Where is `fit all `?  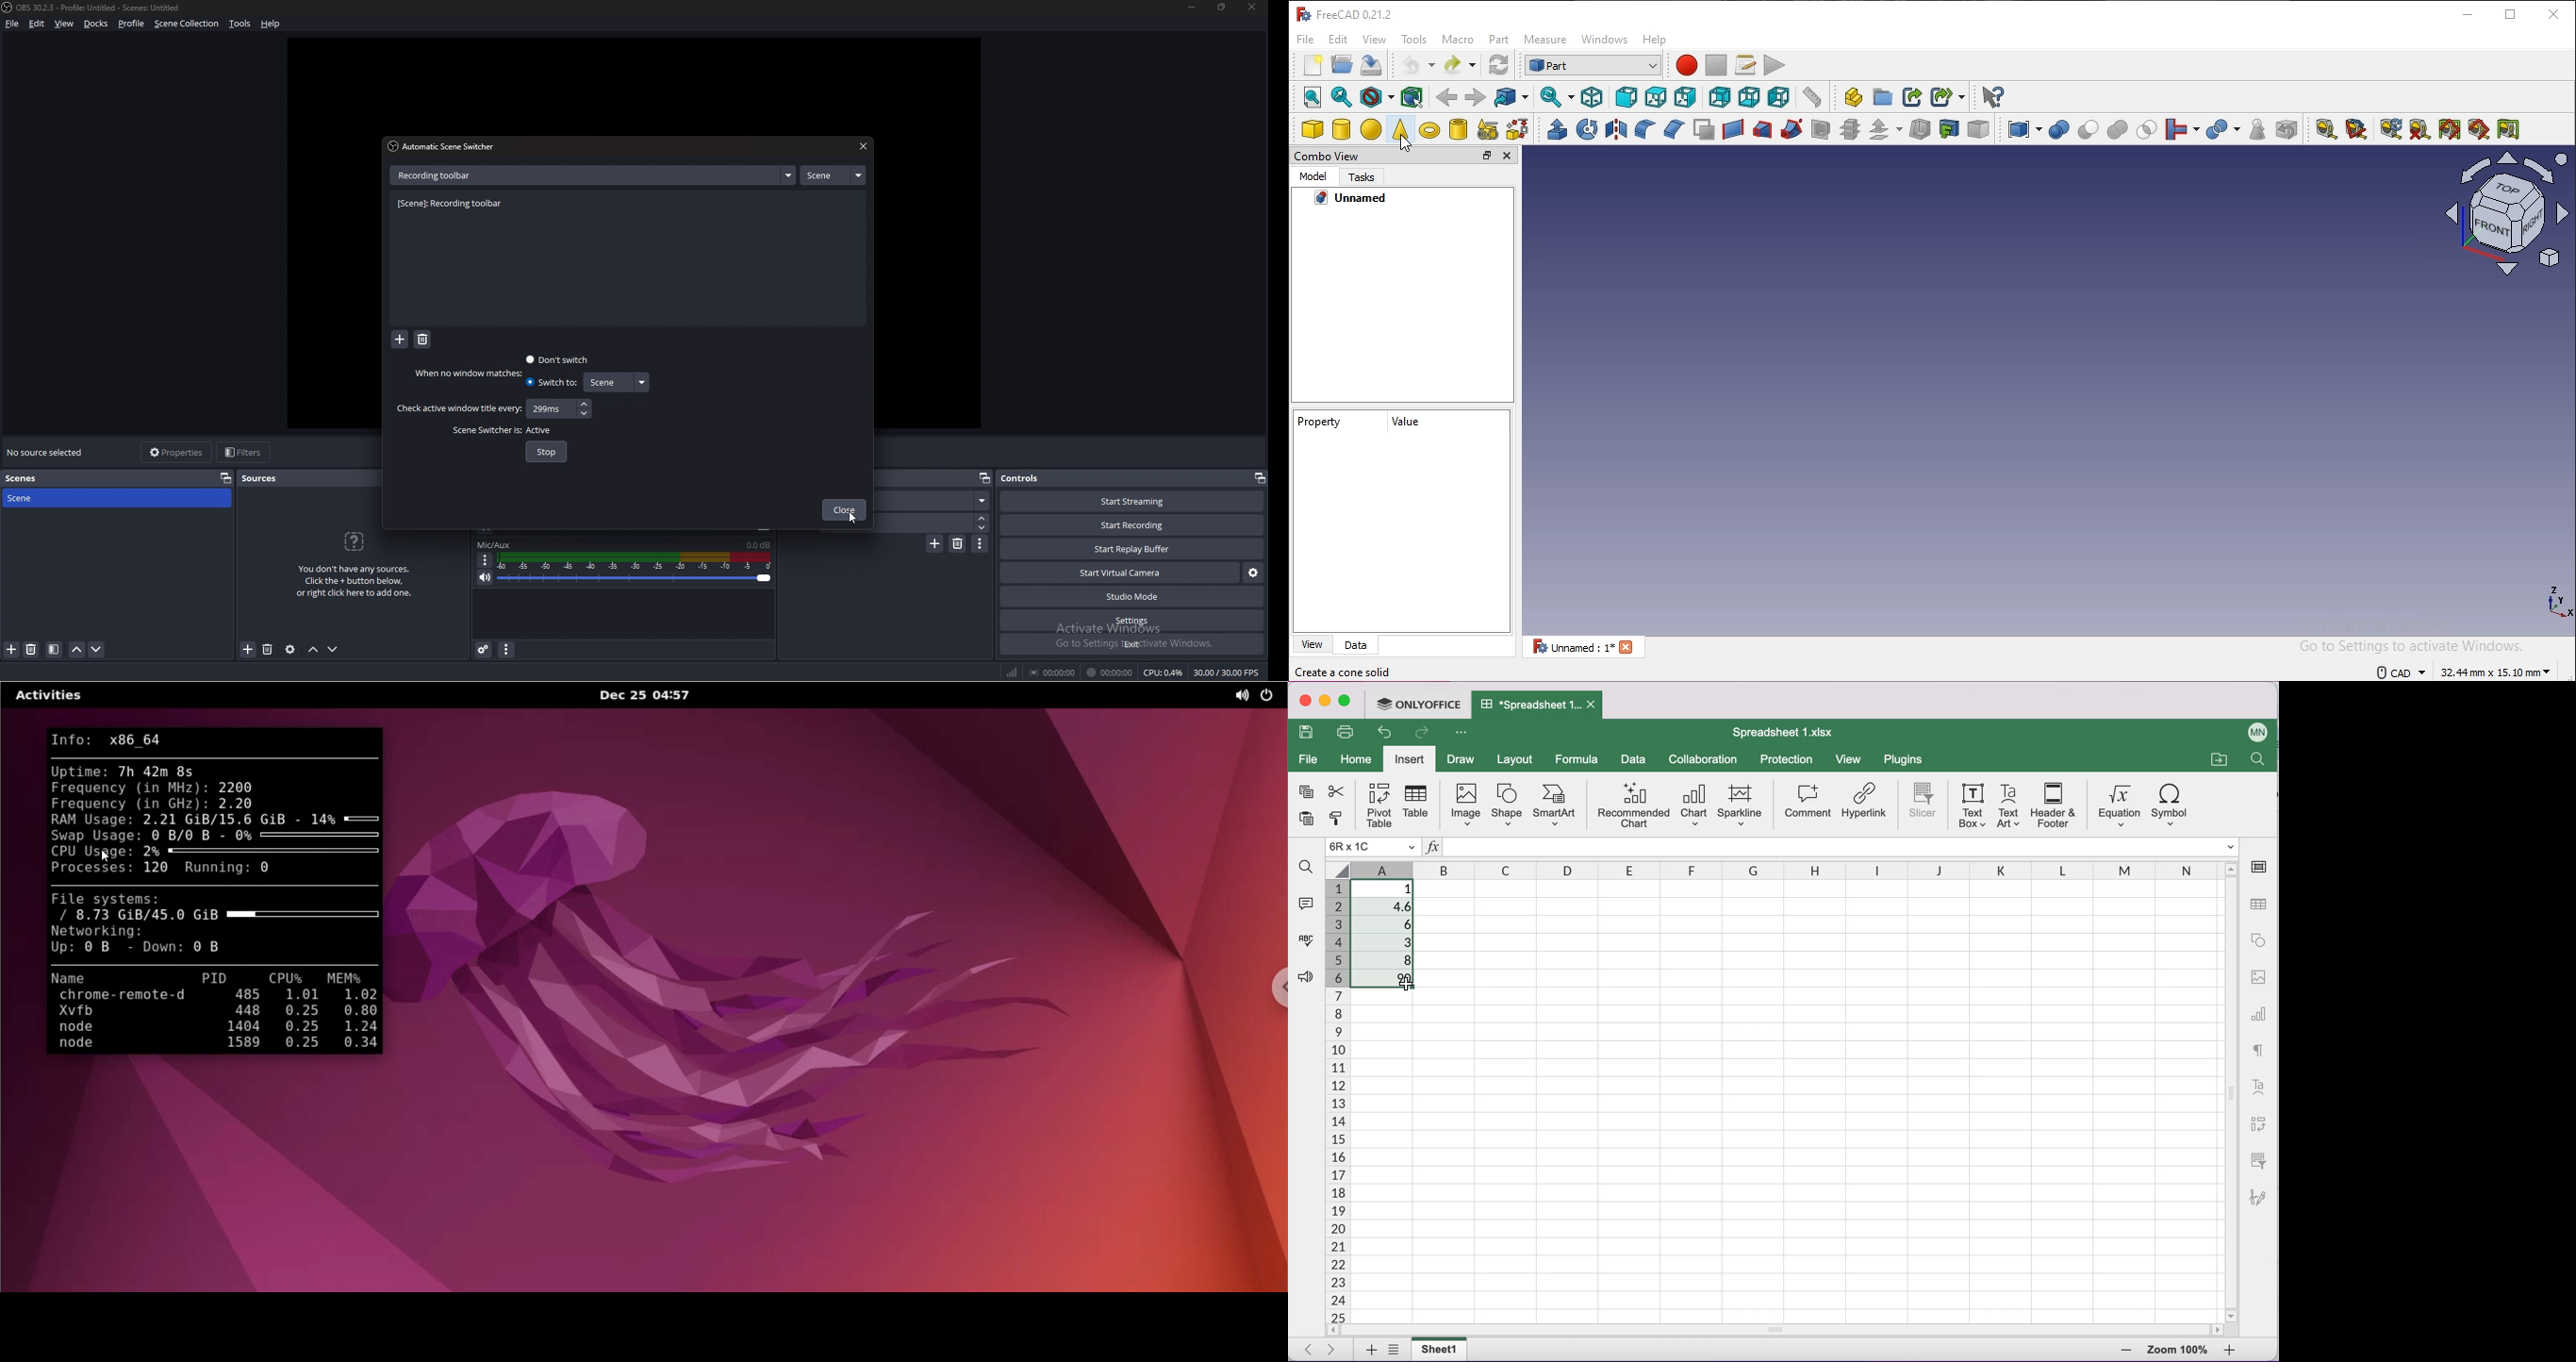
fit all  is located at coordinates (1312, 96).